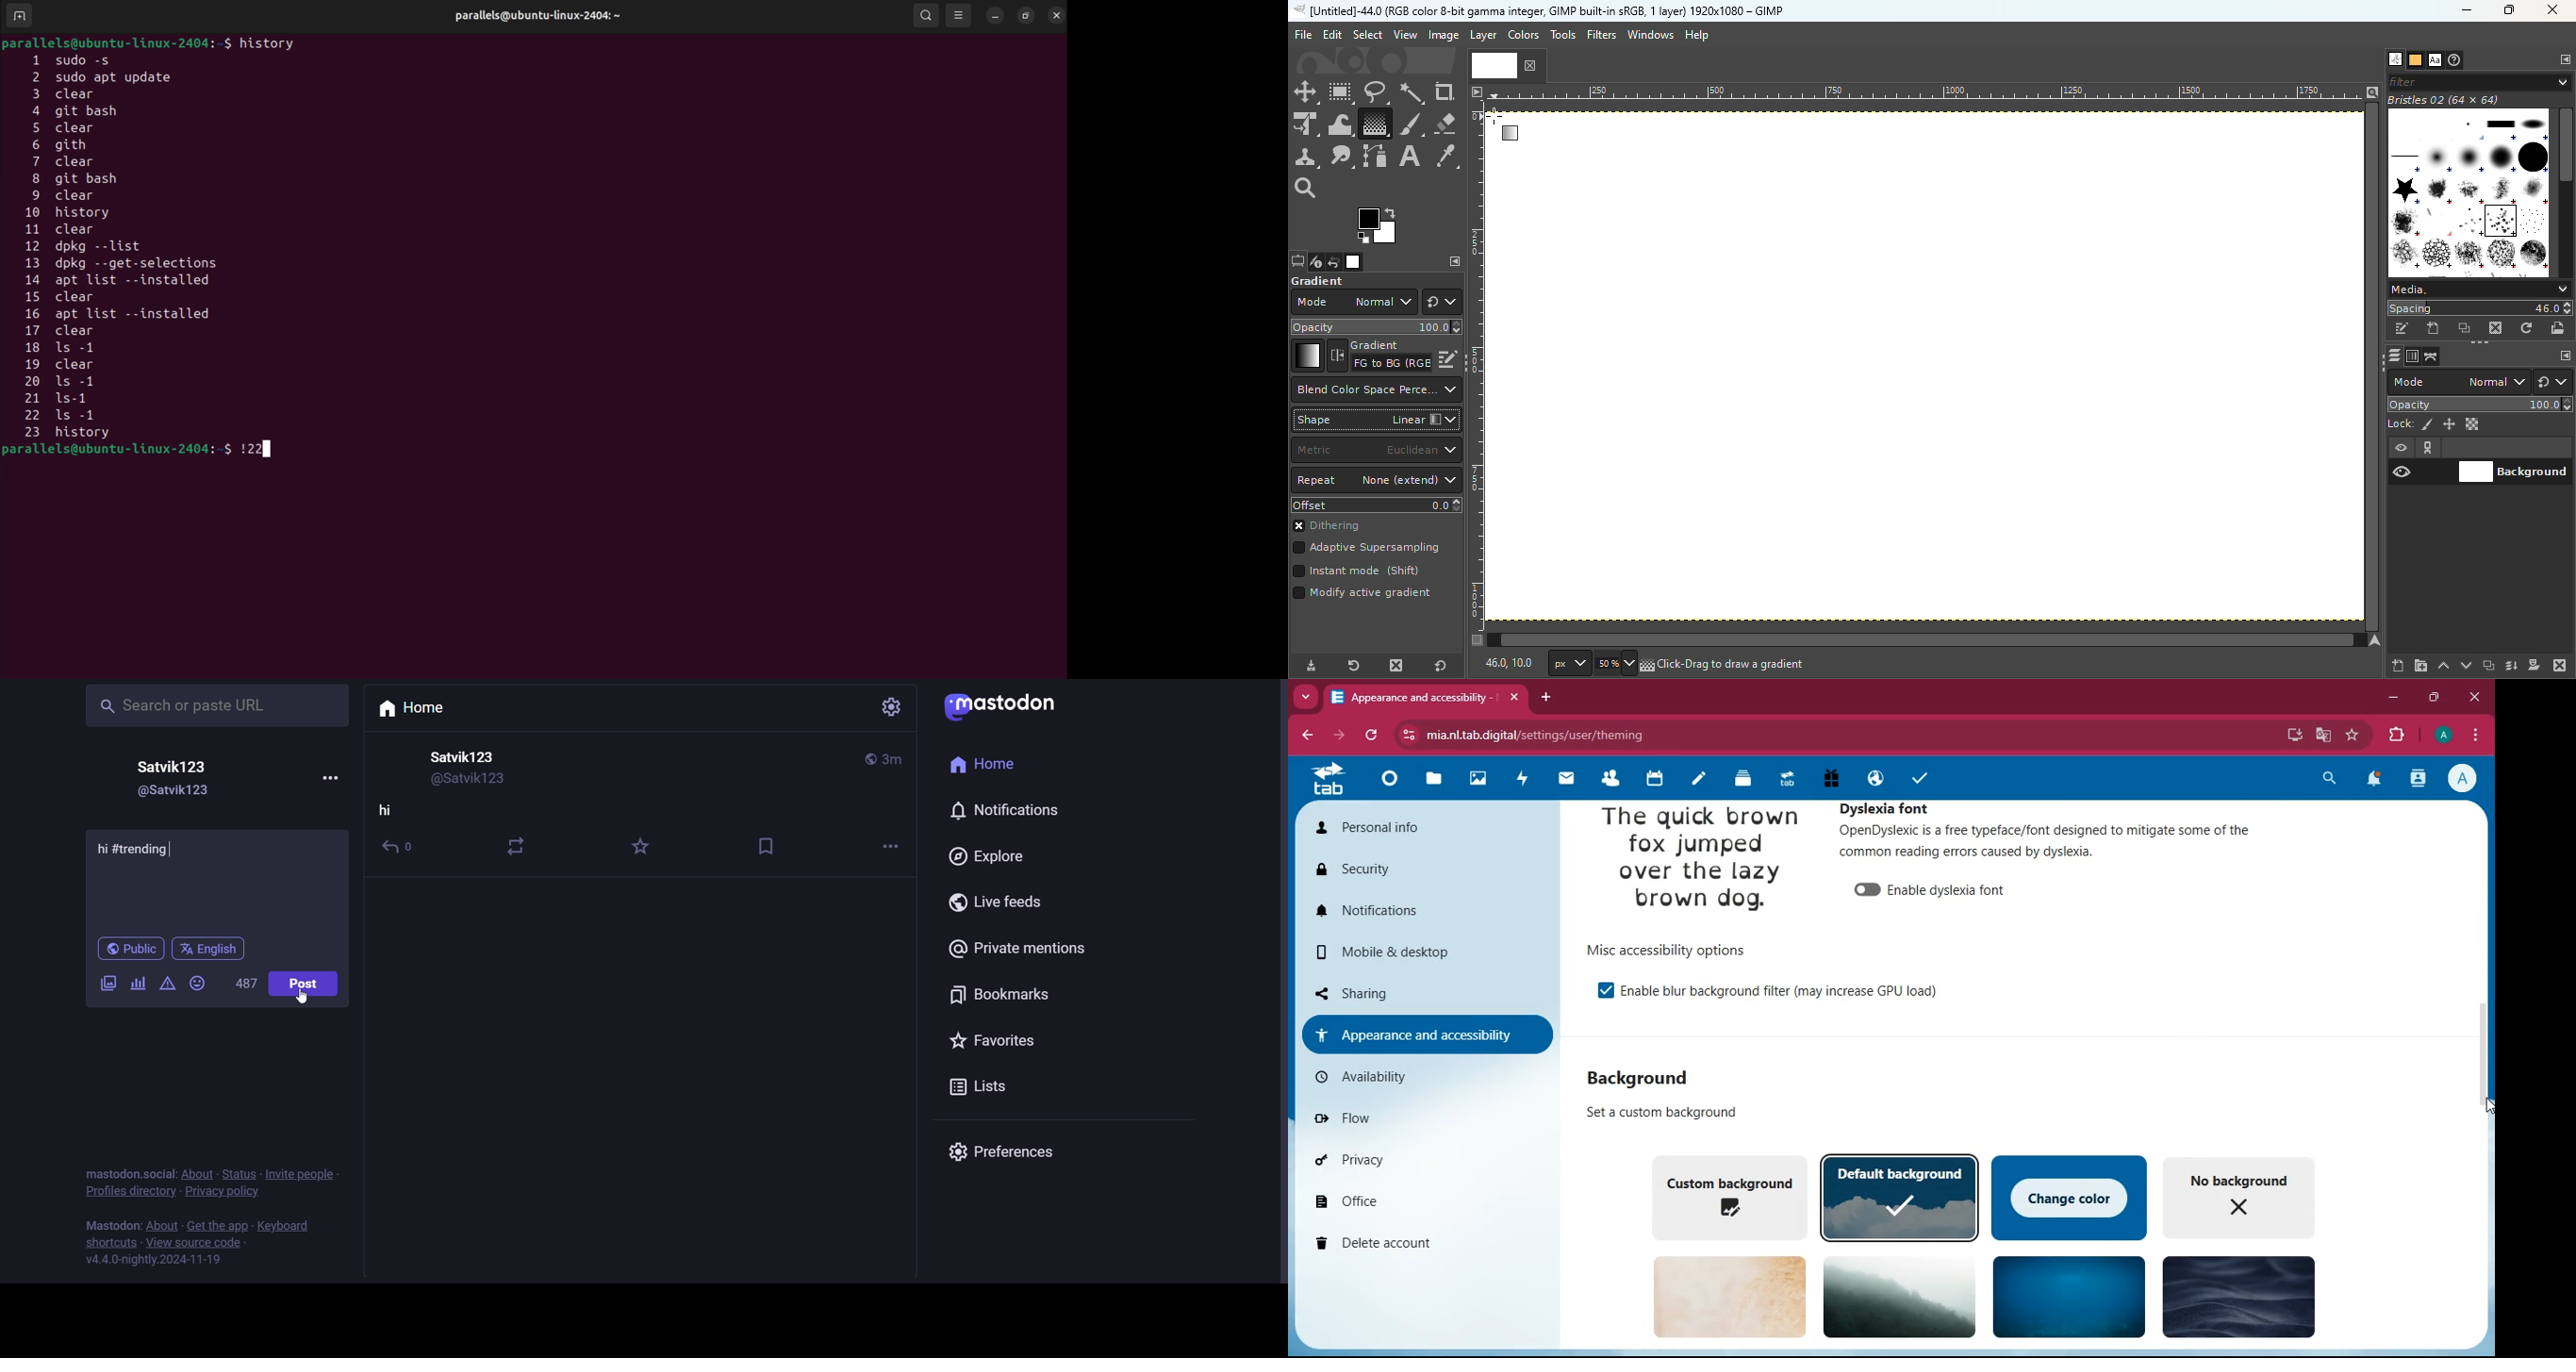 The width and height of the screenshot is (2576, 1372). I want to click on sharing, so click(1412, 991).